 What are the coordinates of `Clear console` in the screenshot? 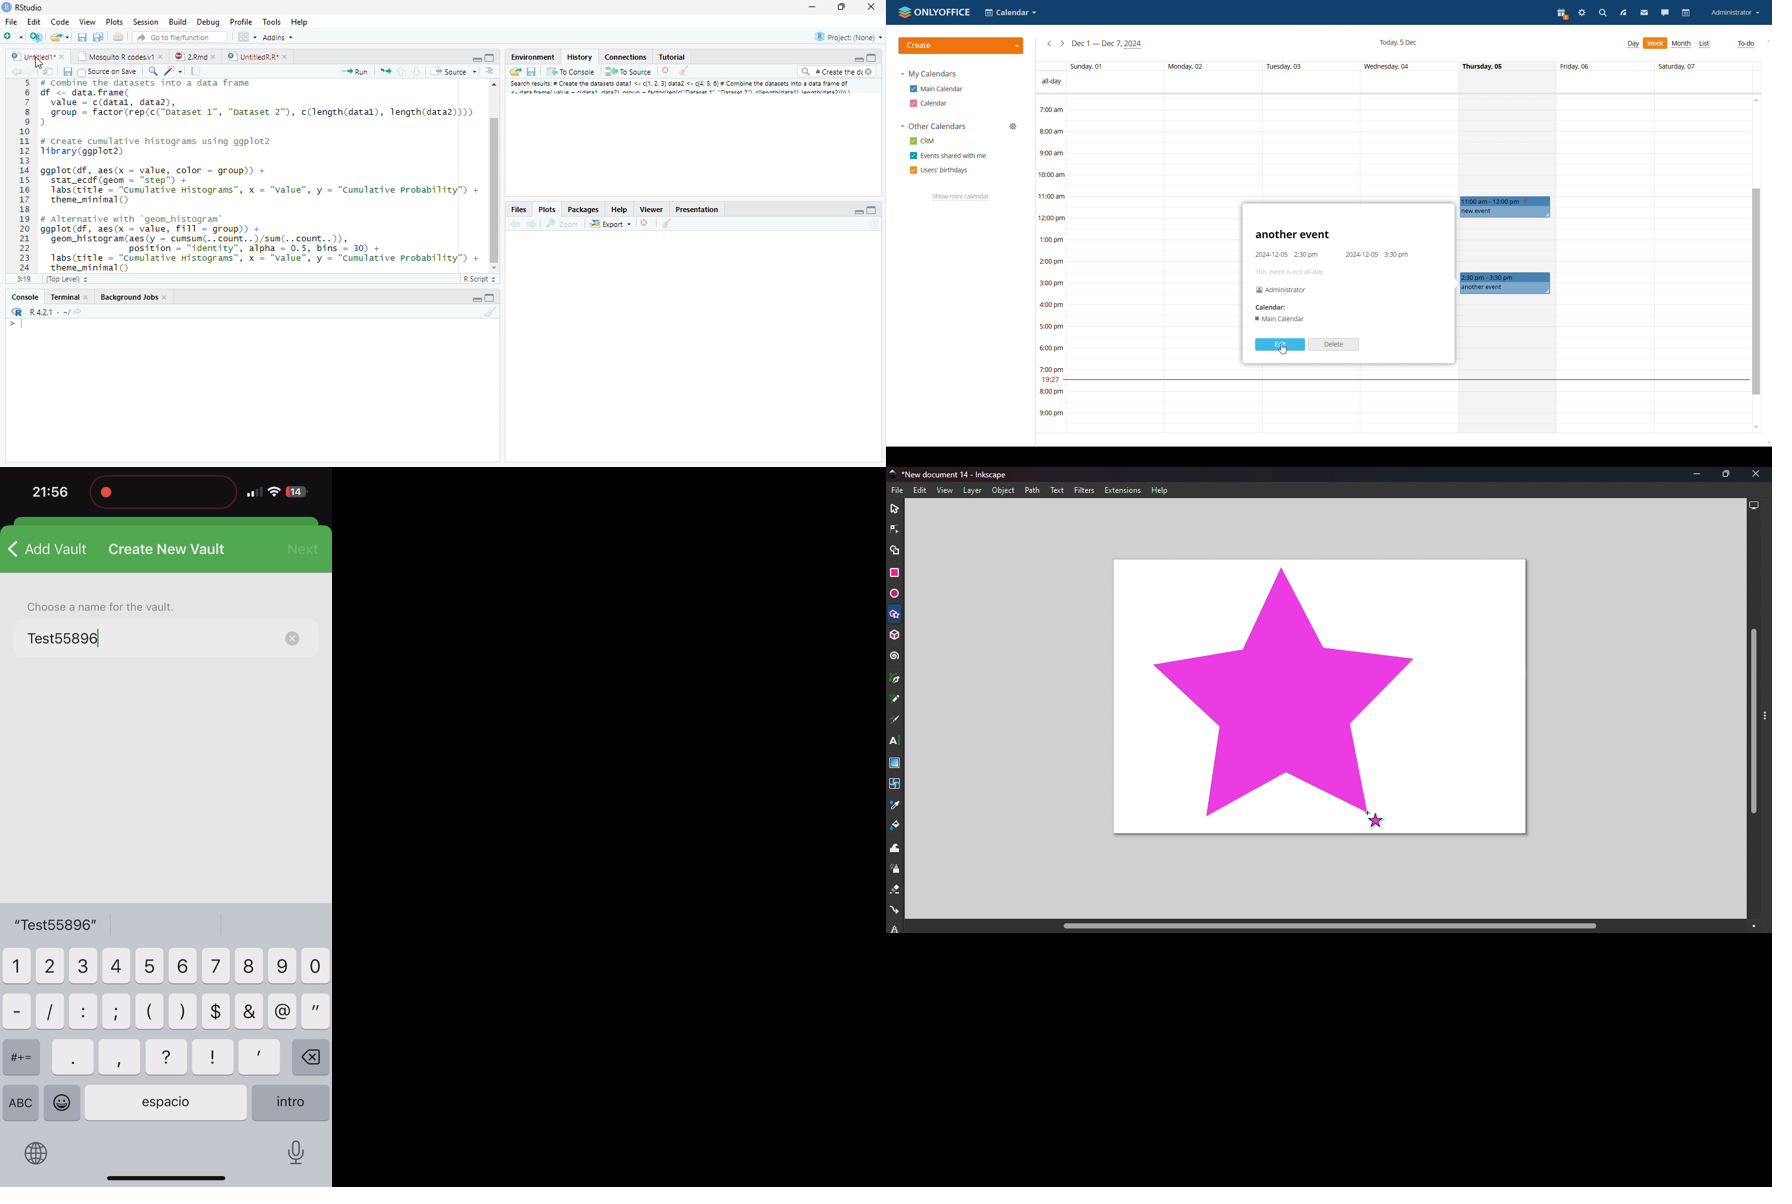 It's located at (685, 72).